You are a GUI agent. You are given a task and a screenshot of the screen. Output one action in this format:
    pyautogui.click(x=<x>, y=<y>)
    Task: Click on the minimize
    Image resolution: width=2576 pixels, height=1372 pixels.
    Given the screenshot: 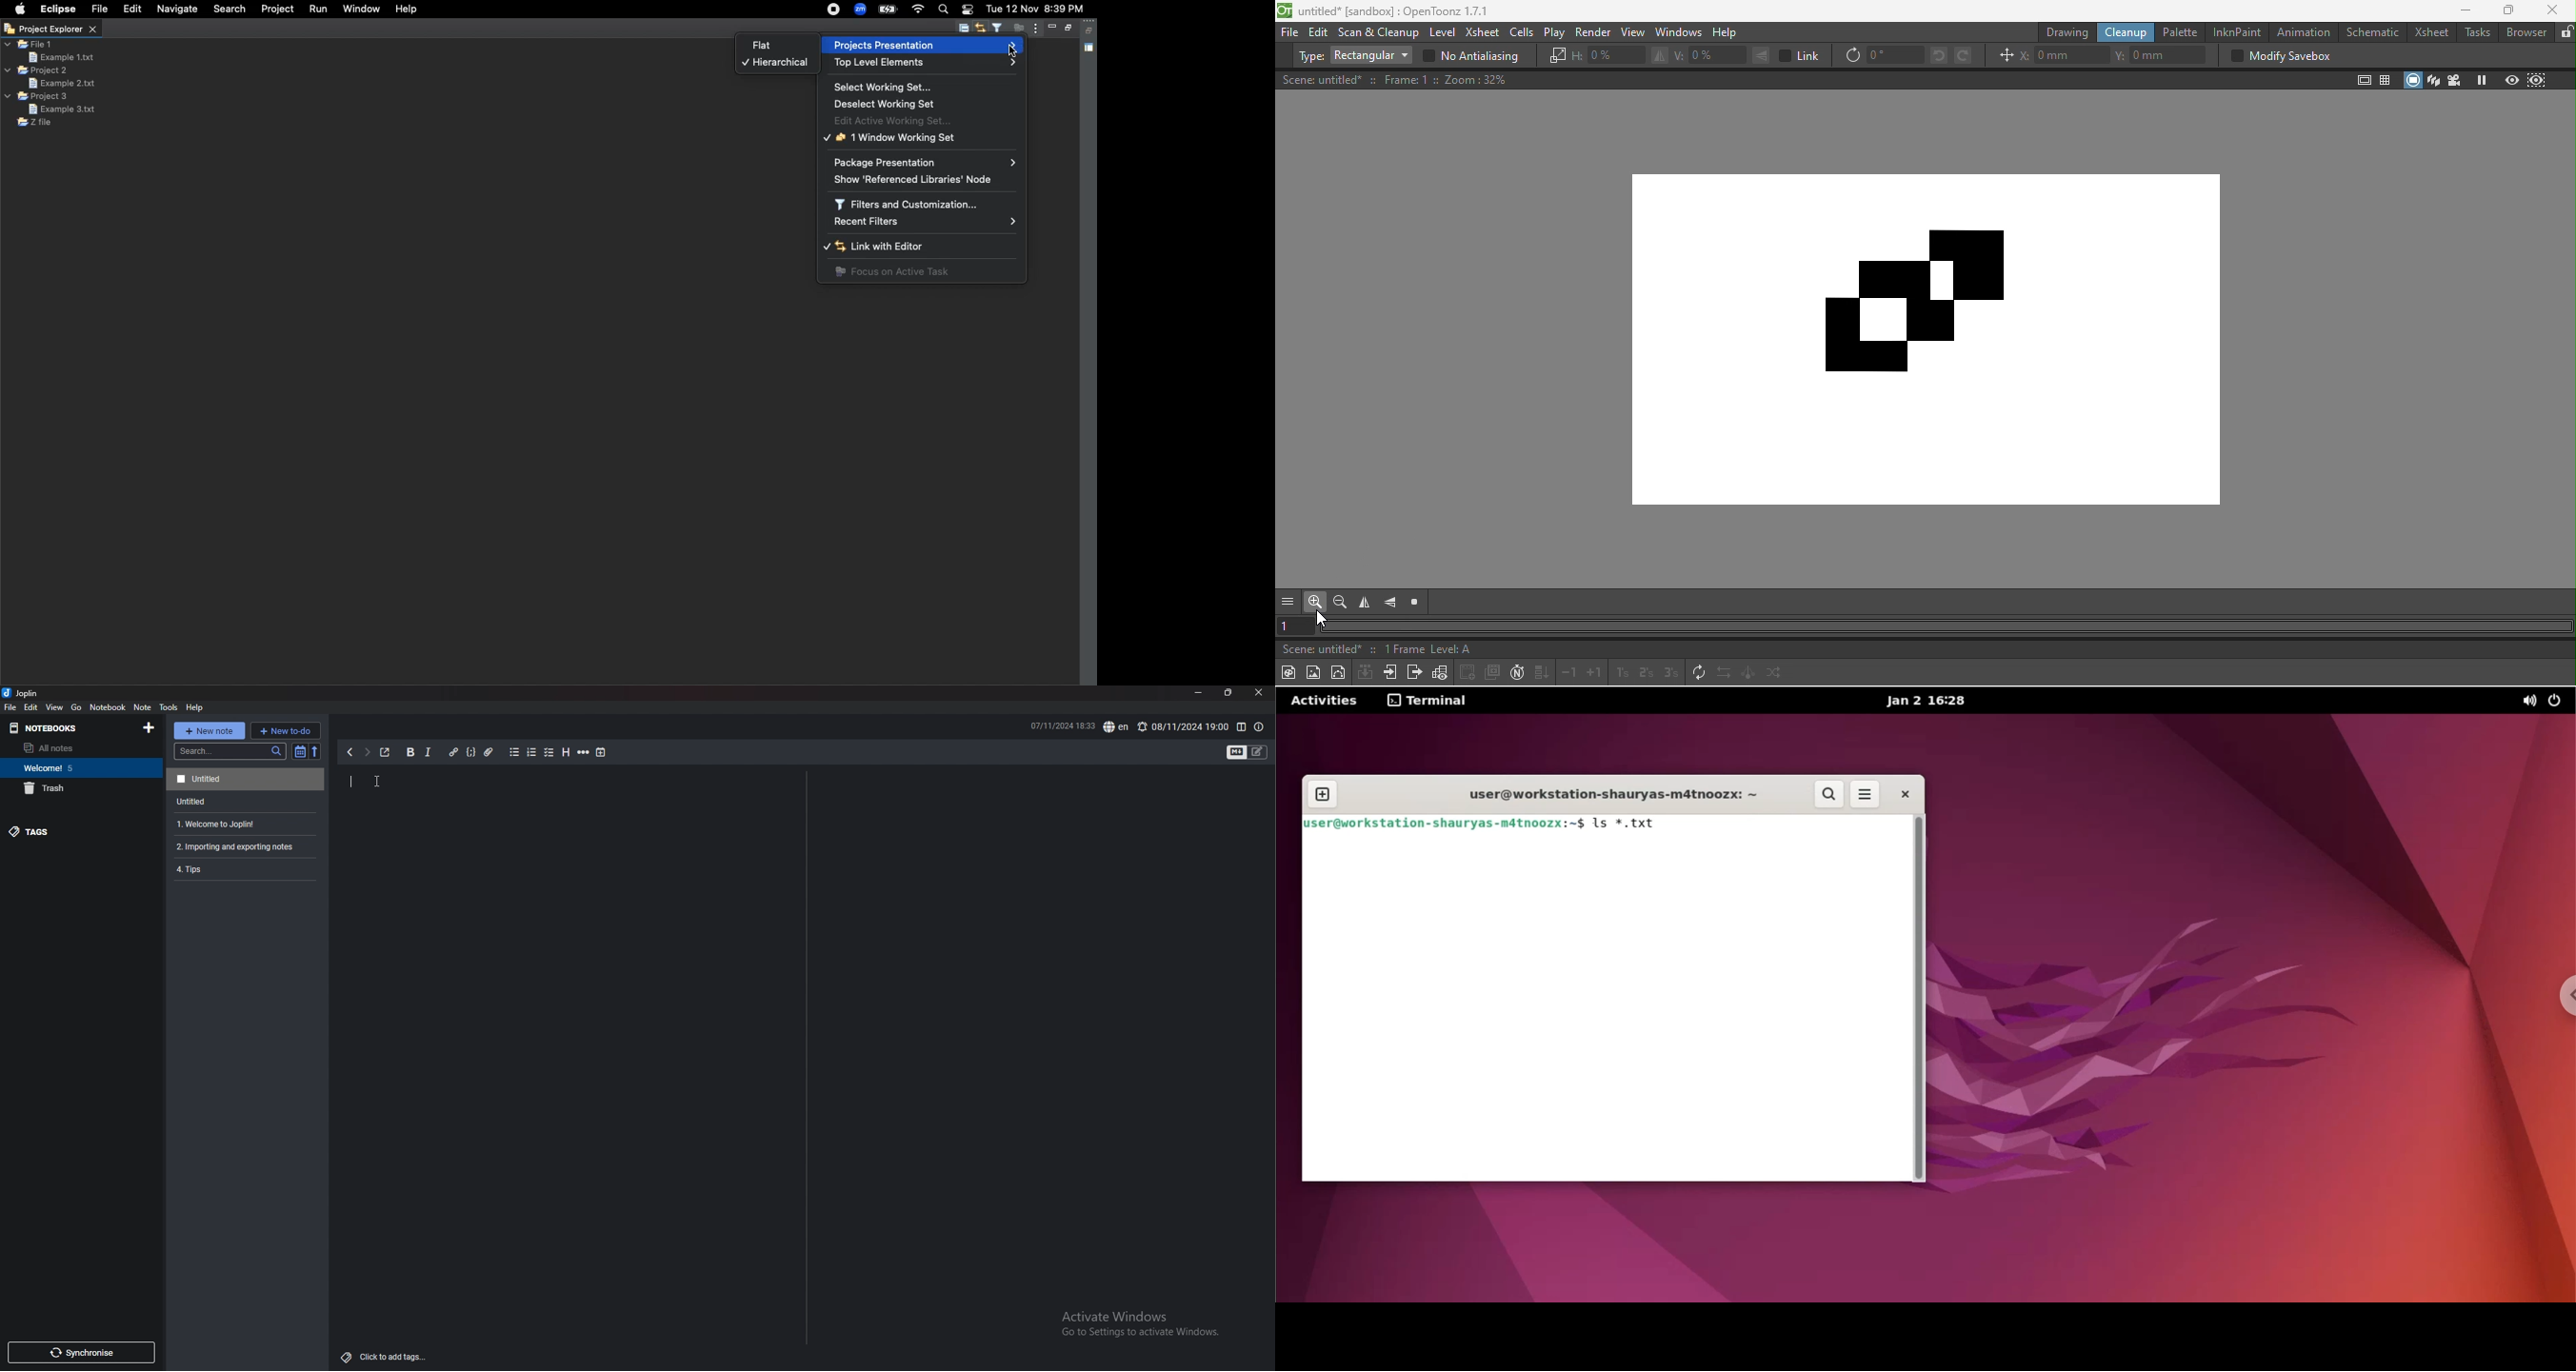 What is the action you would take?
    pyautogui.click(x=1199, y=693)
    